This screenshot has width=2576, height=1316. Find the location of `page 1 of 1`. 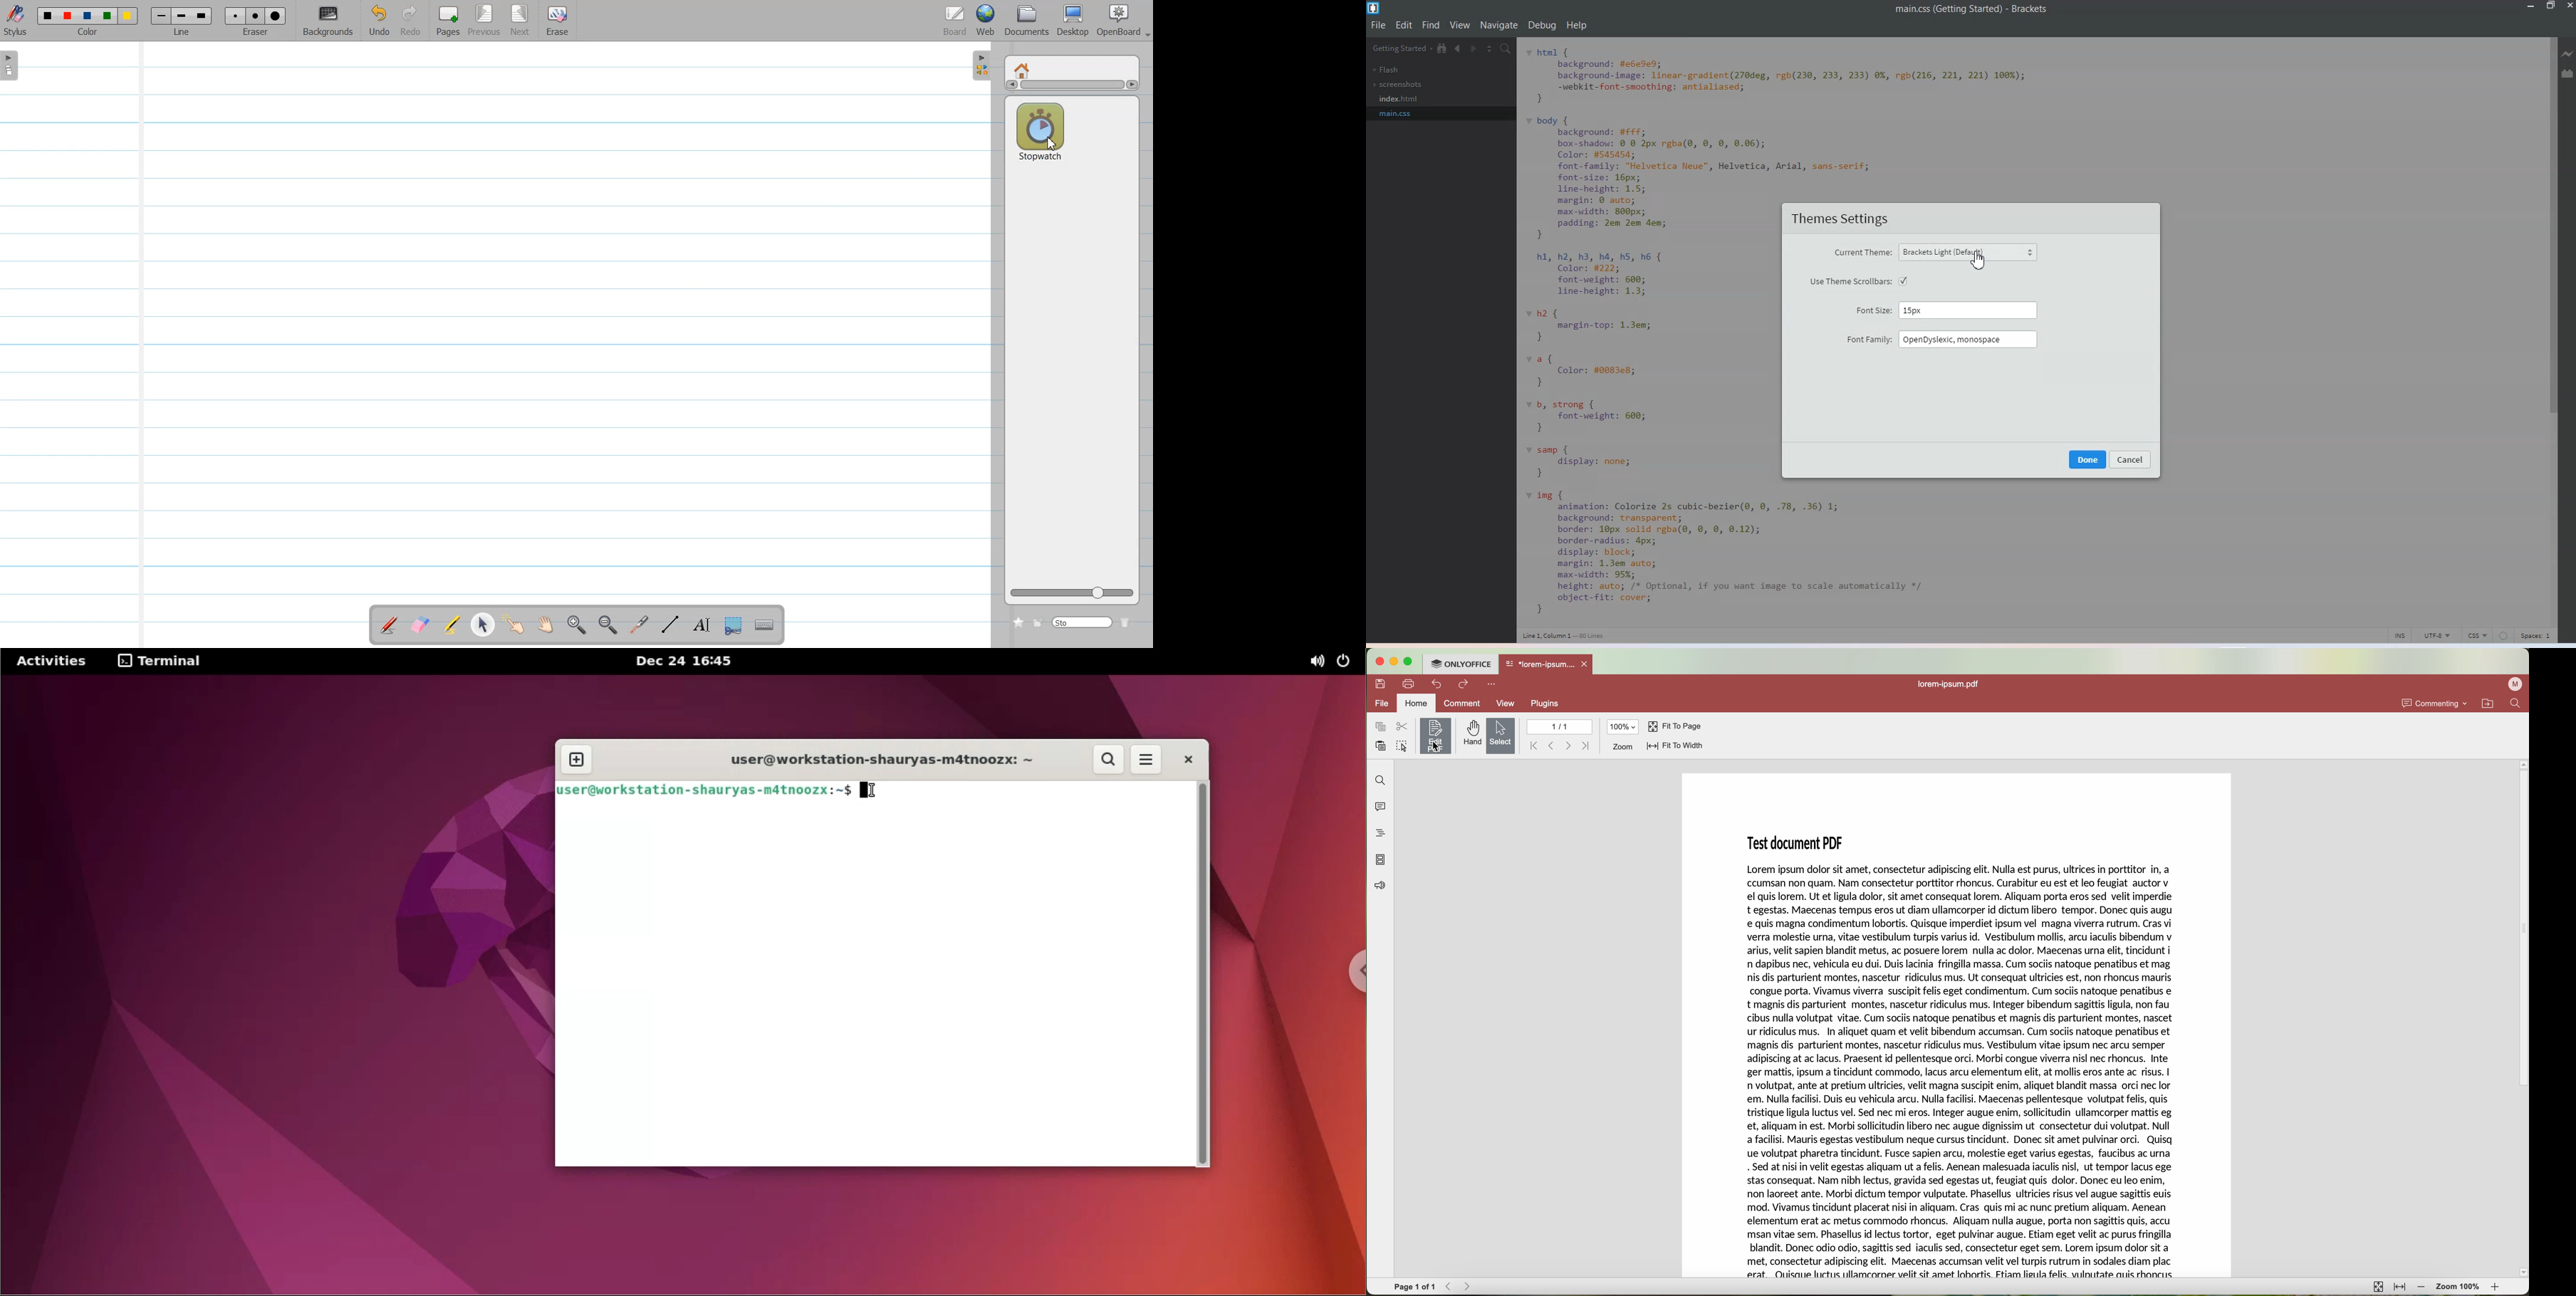

page 1 of 1 is located at coordinates (1414, 1288).